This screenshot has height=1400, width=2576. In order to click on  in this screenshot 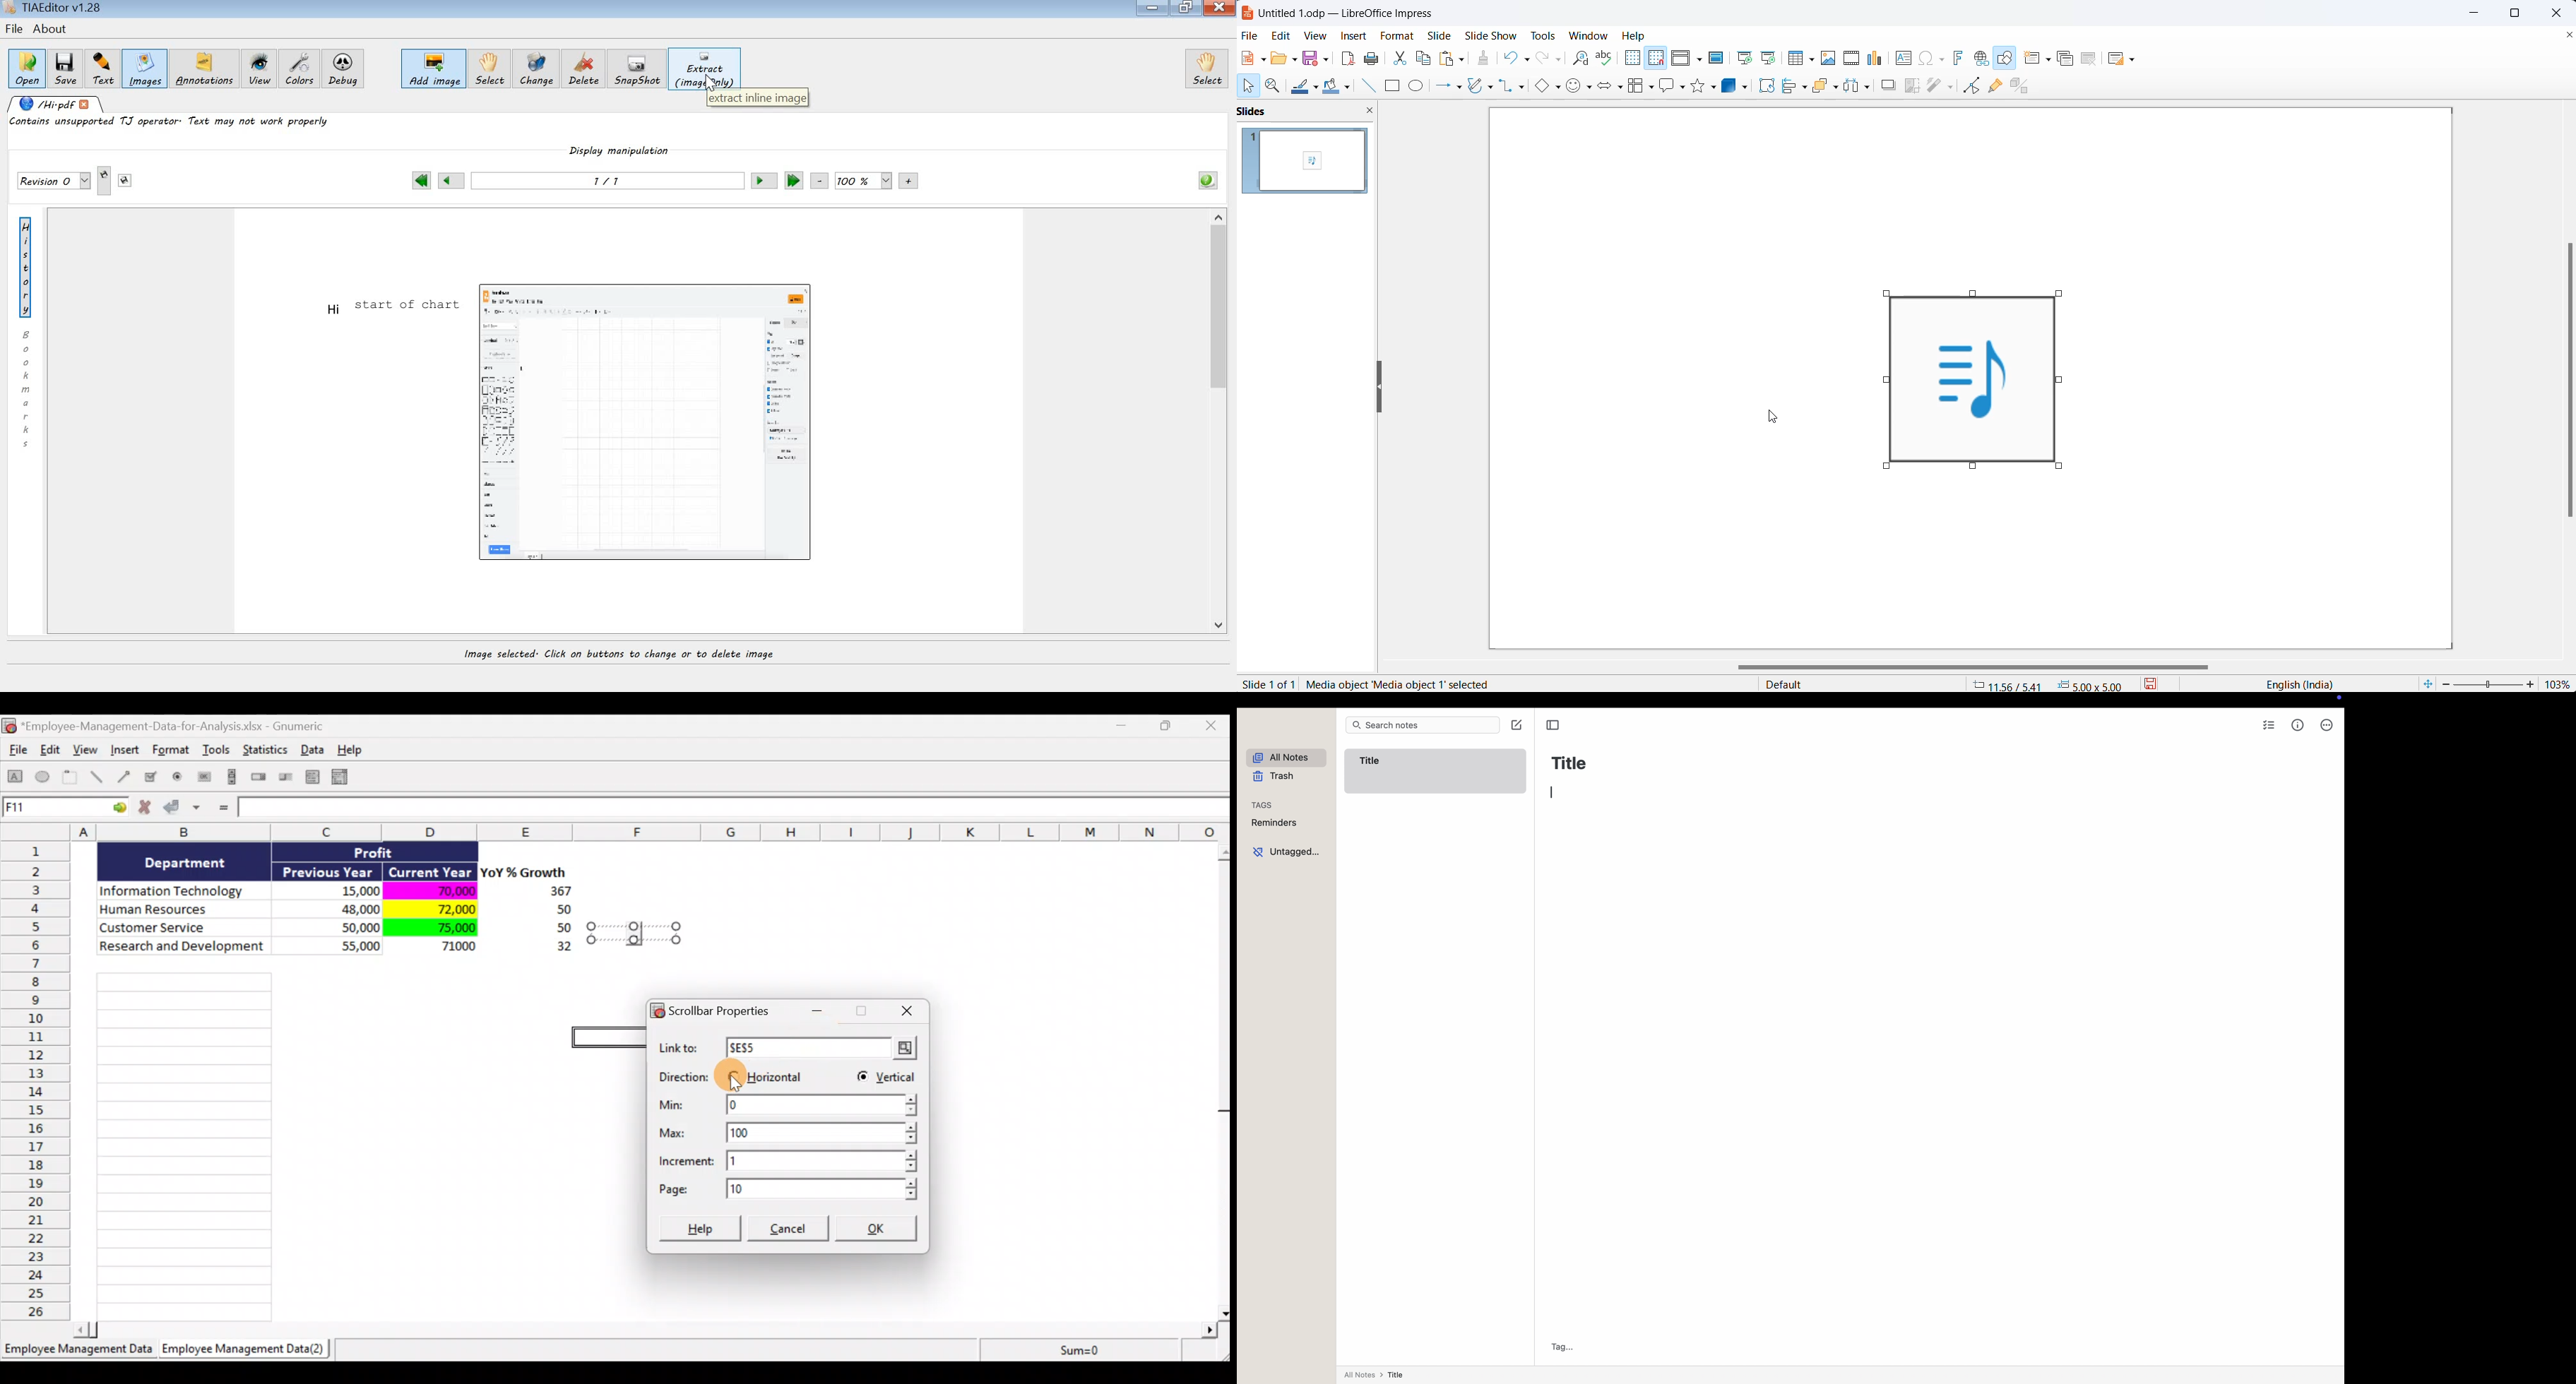, I will do `click(1716, 87)`.